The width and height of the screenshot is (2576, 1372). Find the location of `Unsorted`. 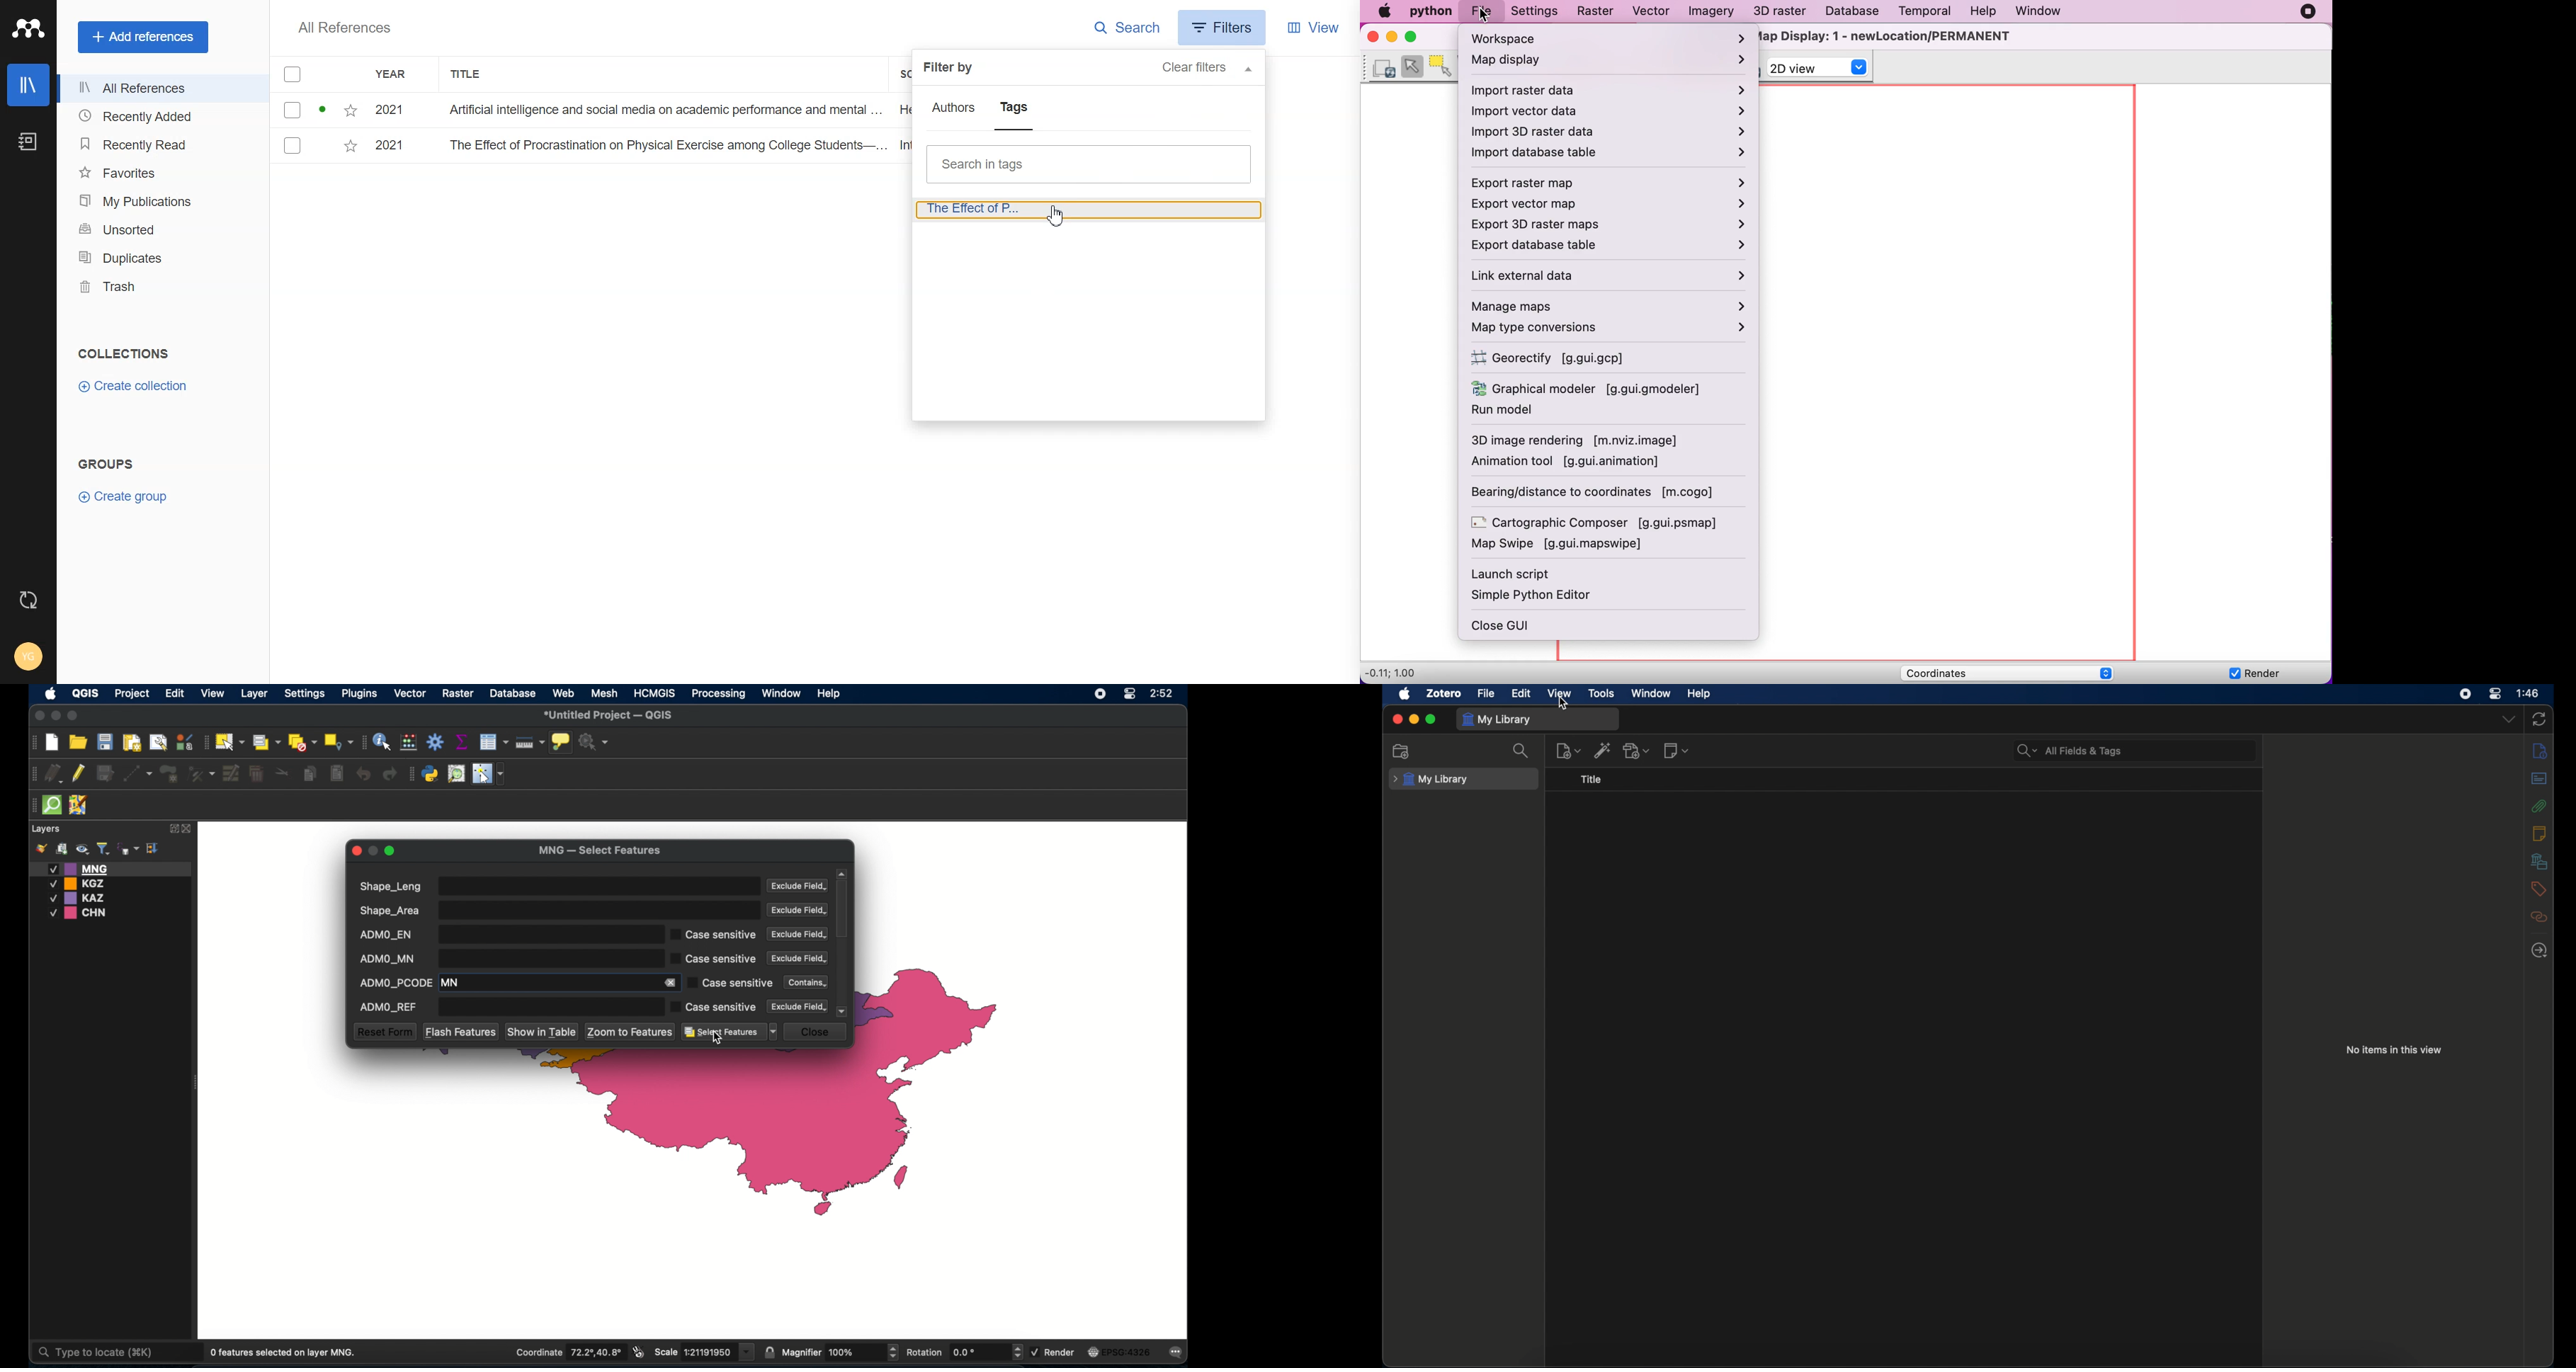

Unsorted is located at coordinates (154, 229).